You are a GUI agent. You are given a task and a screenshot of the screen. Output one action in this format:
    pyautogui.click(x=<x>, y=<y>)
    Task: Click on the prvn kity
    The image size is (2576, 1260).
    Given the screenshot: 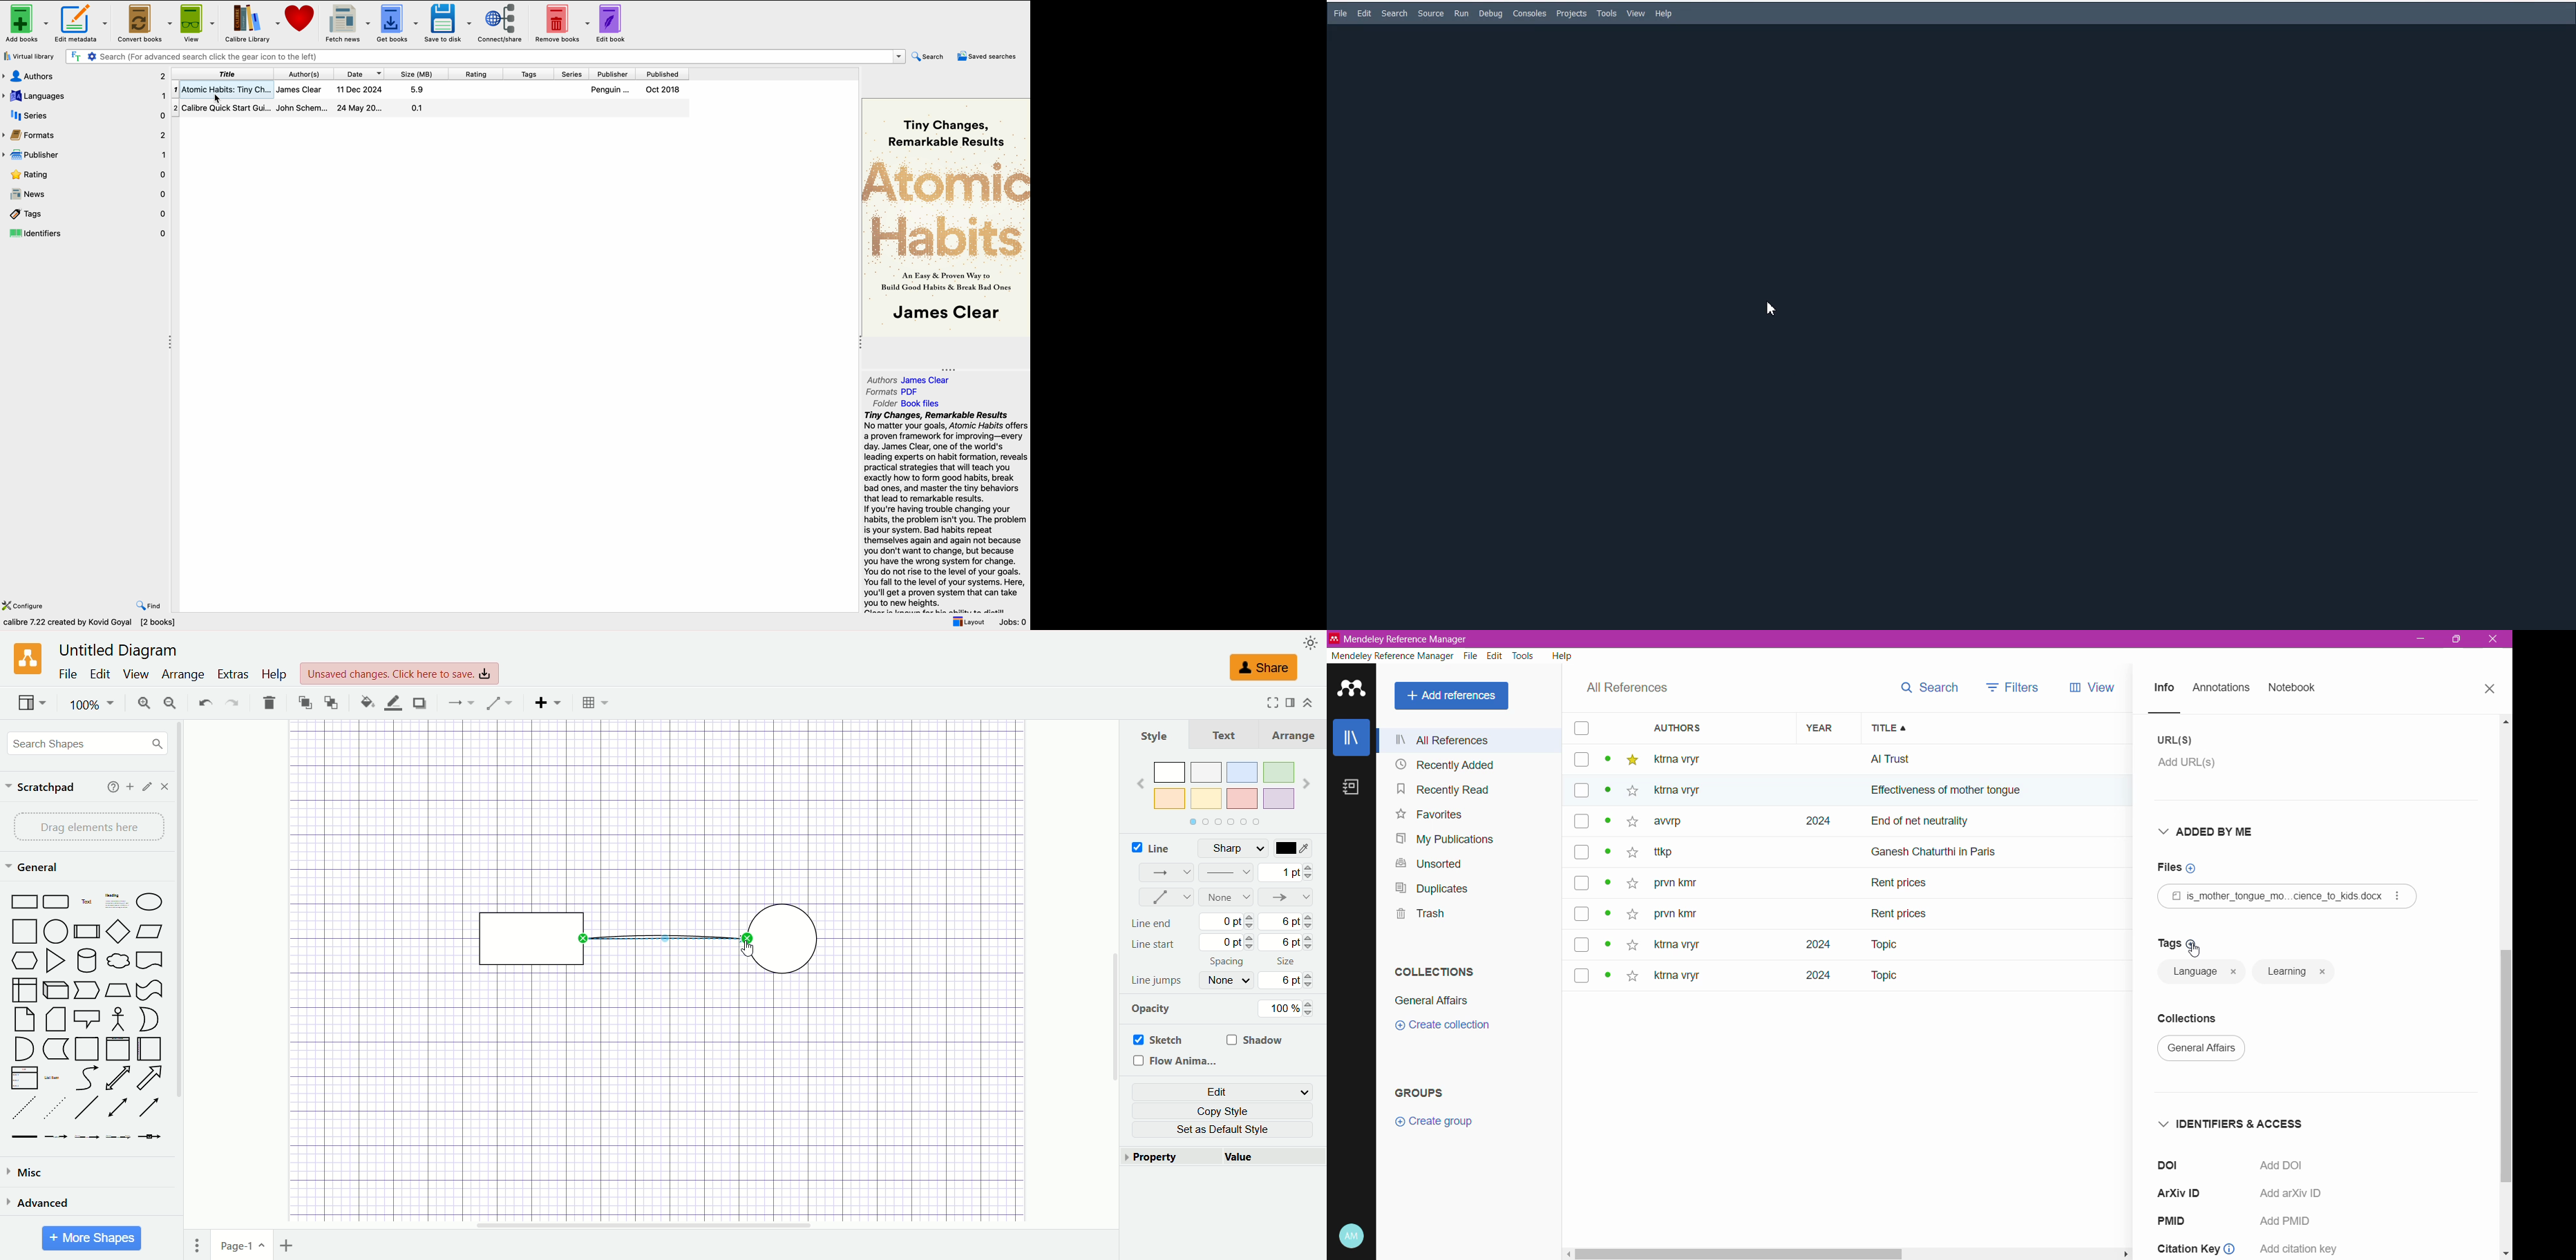 What is the action you would take?
    pyautogui.click(x=1683, y=884)
    